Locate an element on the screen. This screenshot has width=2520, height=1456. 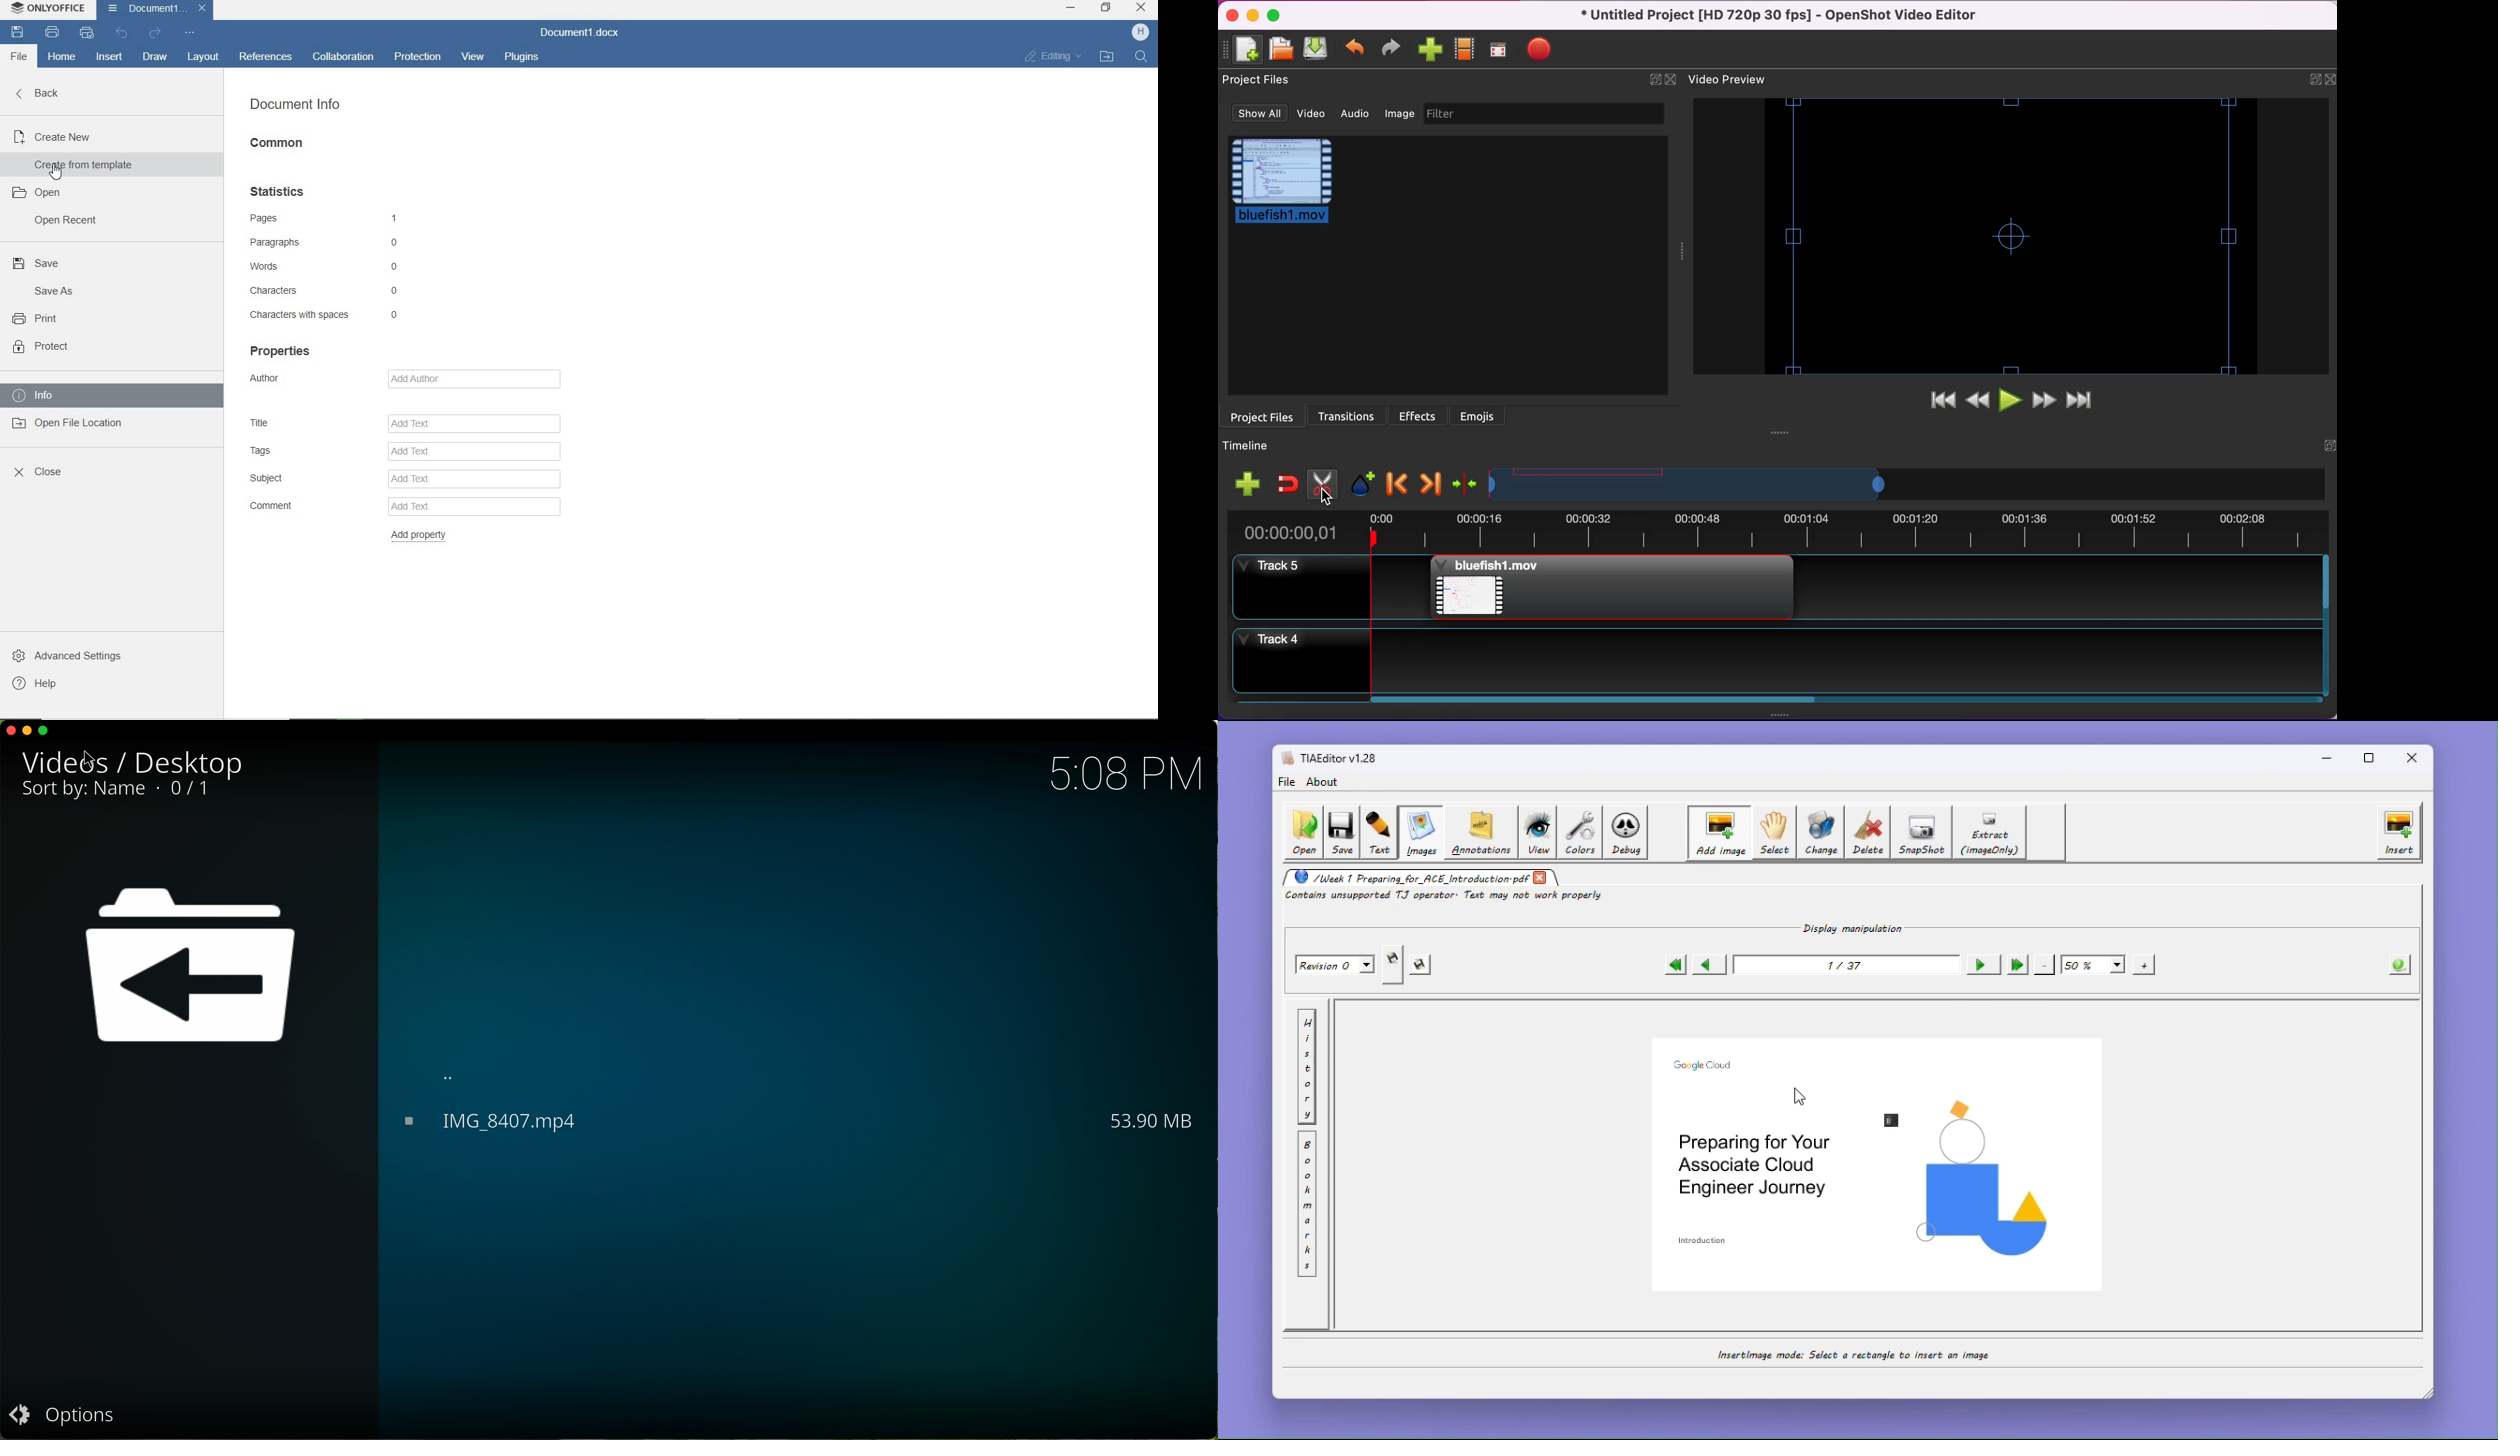
save as is located at coordinates (52, 292).